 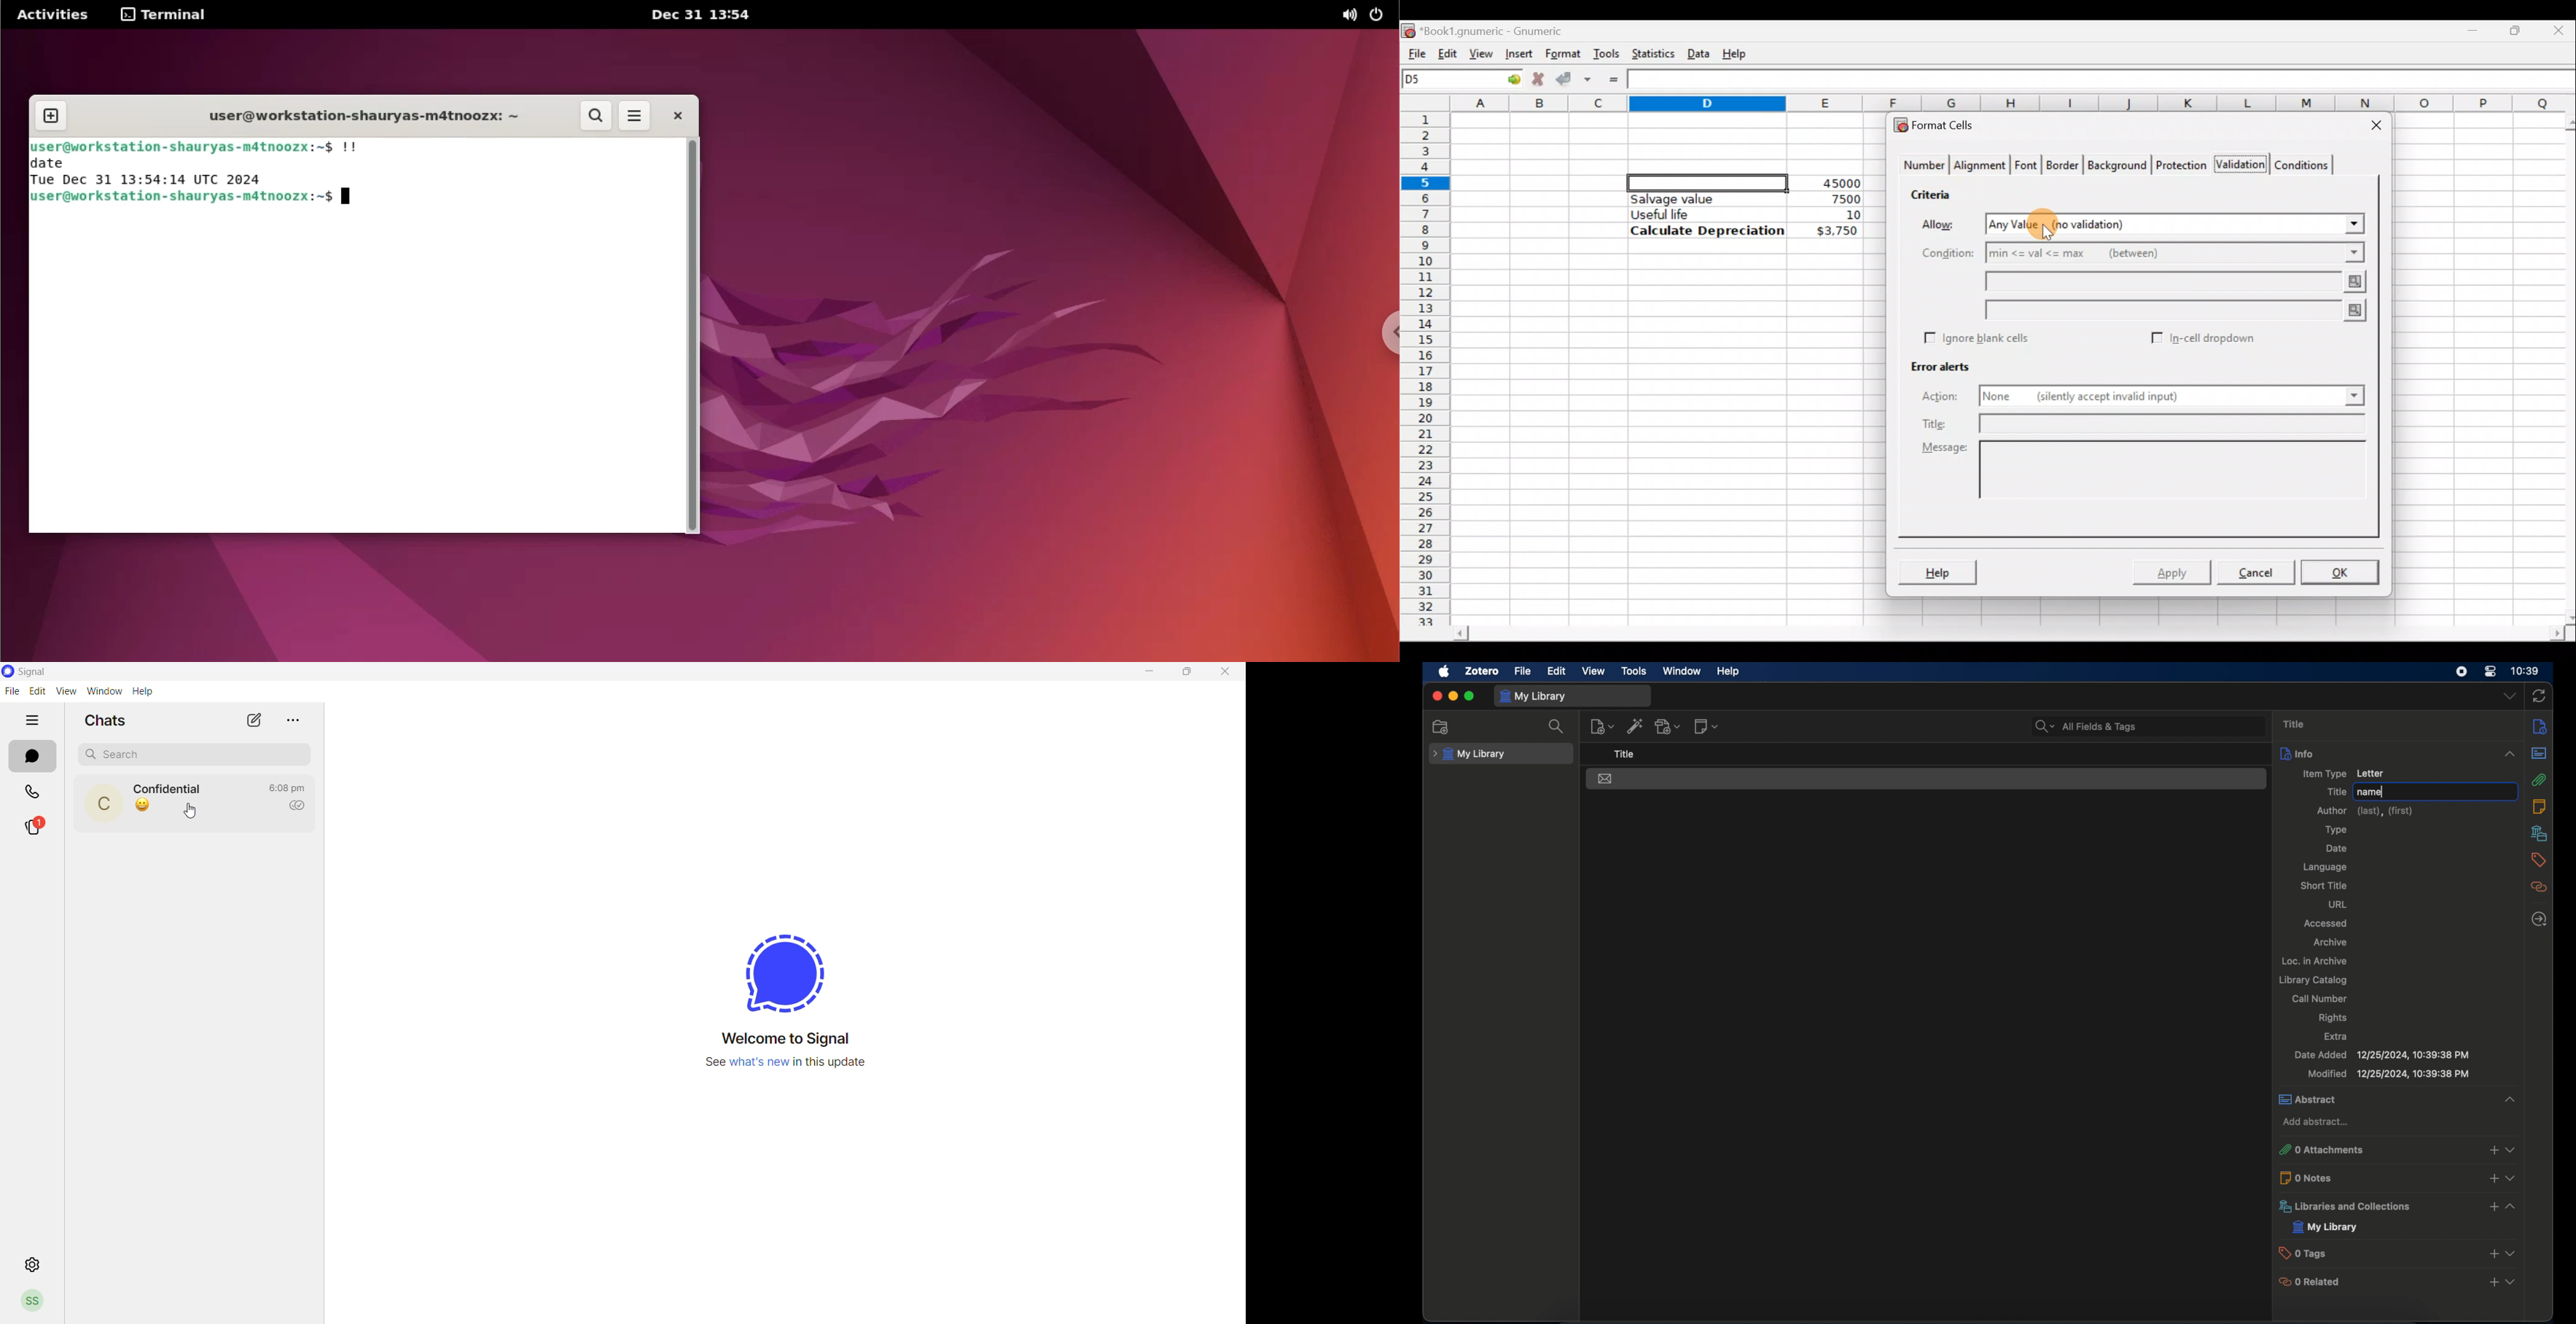 What do you see at coordinates (295, 807) in the screenshot?
I see `read recipient` at bounding box center [295, 807].